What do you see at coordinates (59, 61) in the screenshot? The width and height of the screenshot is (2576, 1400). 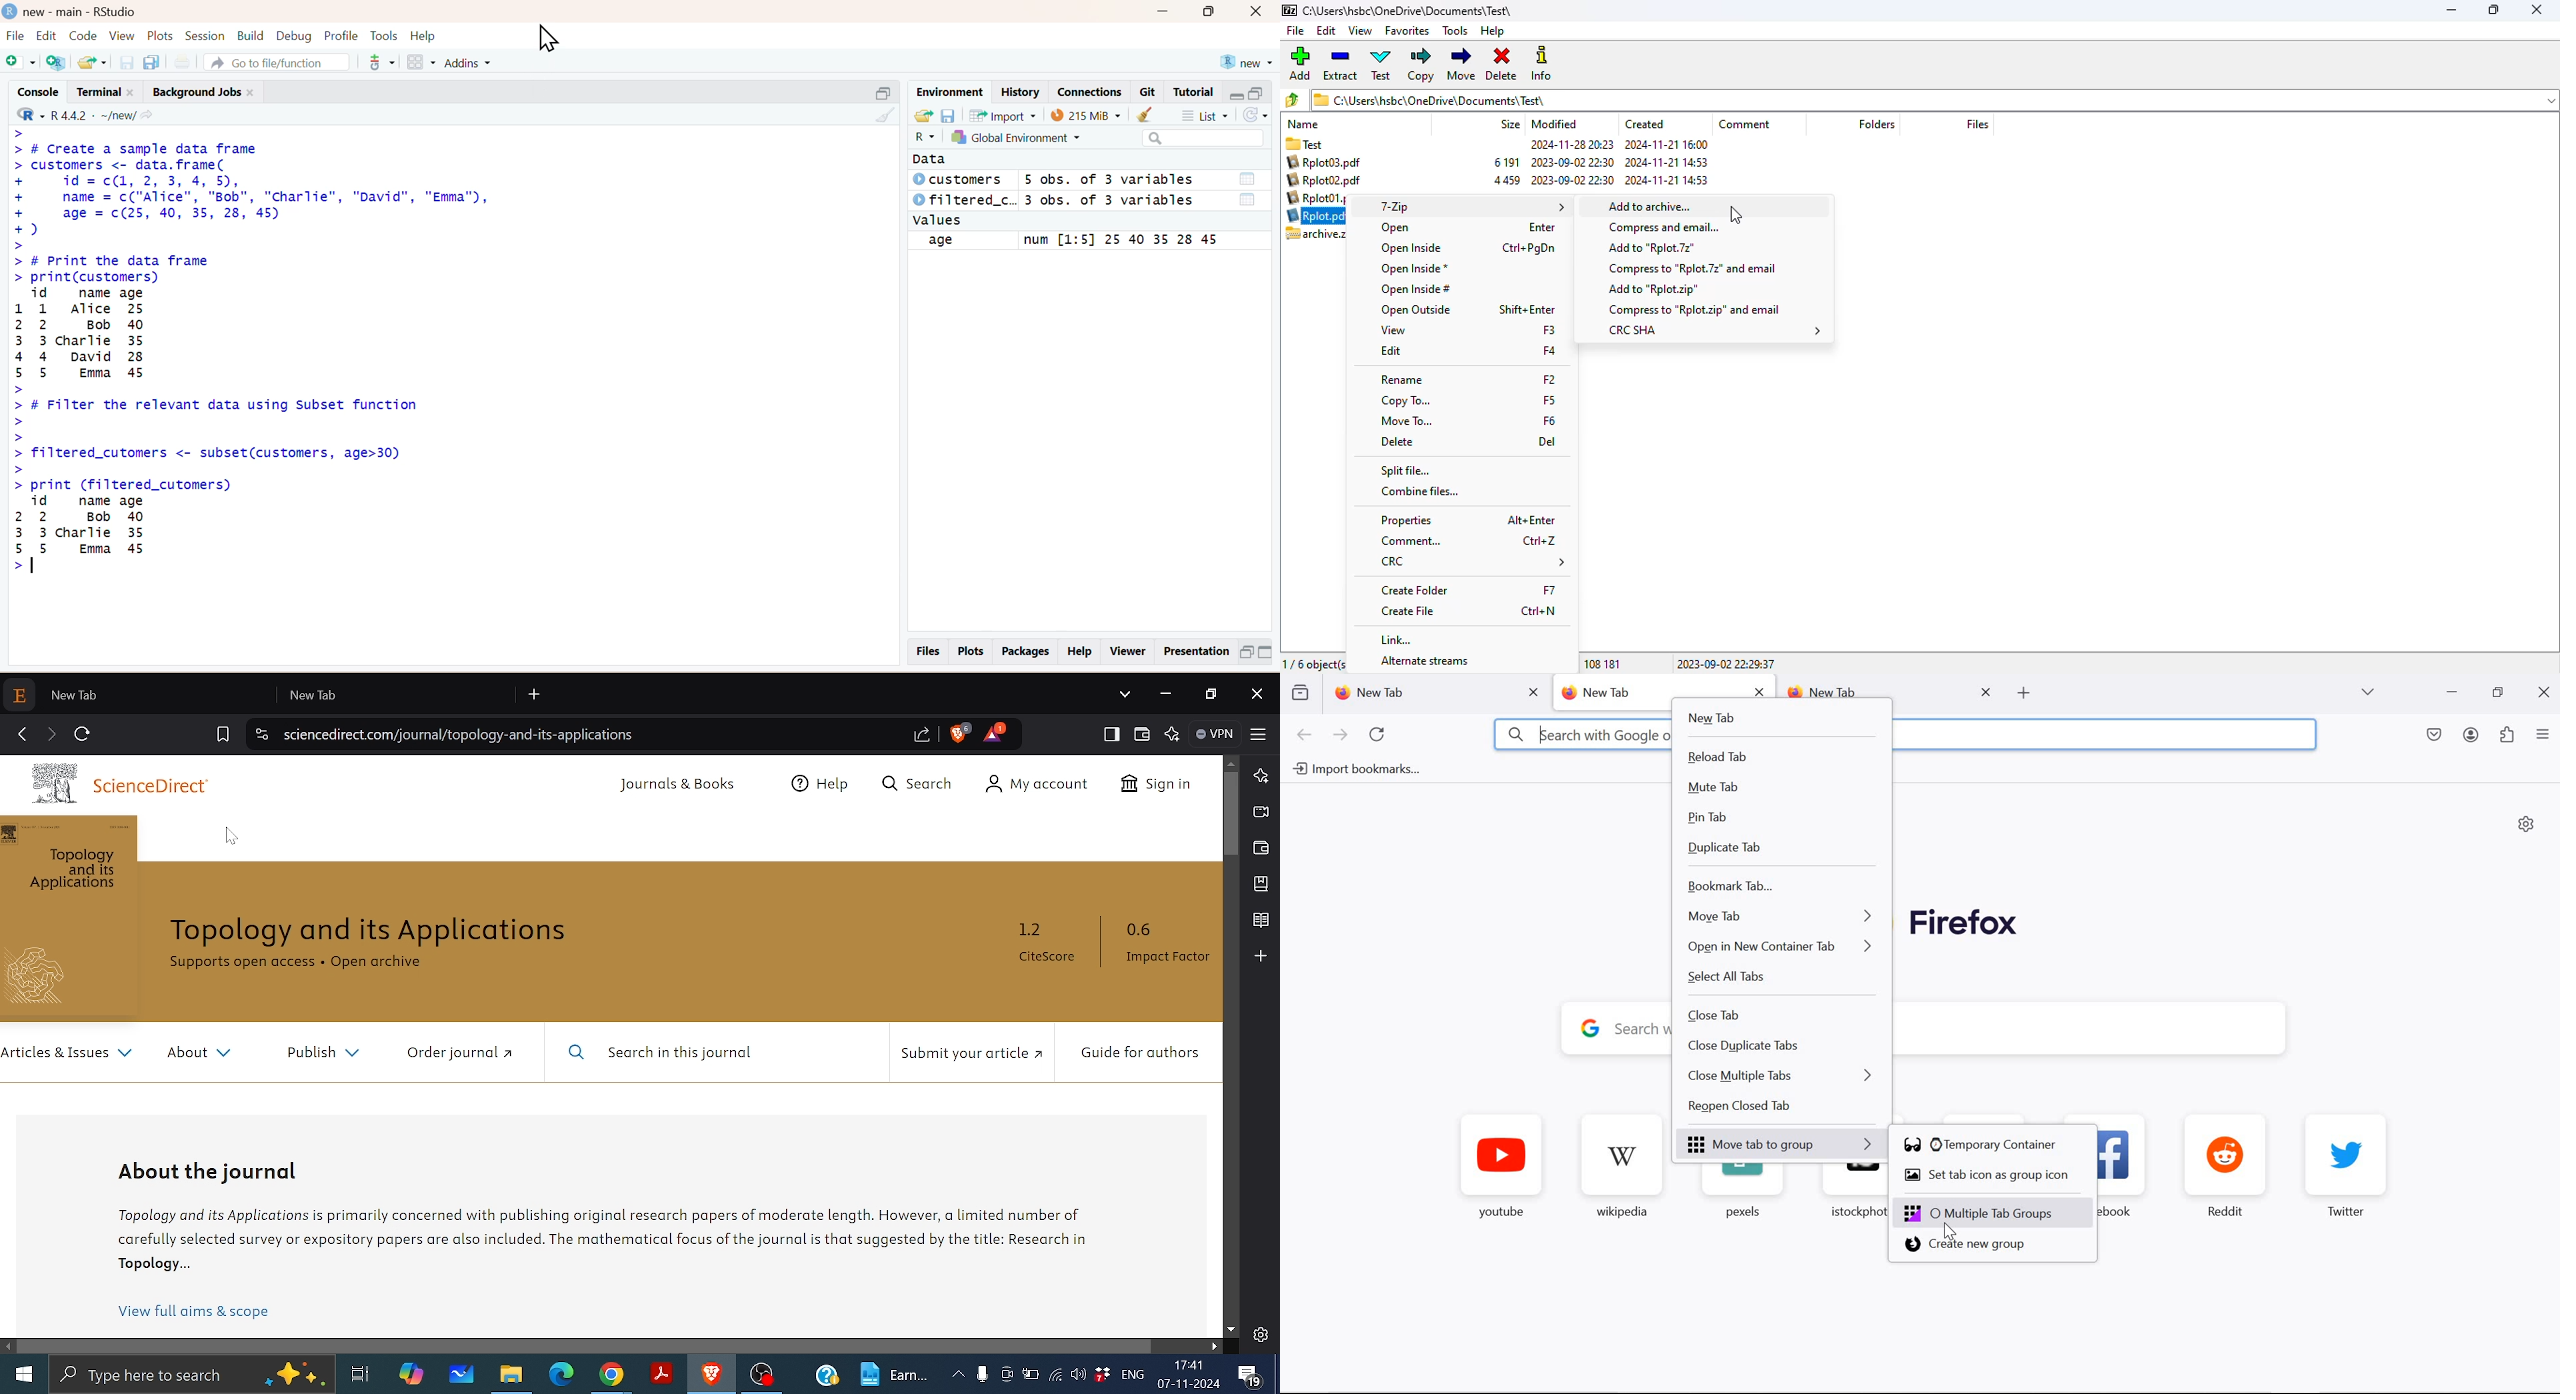 I see `Create a project` at bounding box center [59, 61].